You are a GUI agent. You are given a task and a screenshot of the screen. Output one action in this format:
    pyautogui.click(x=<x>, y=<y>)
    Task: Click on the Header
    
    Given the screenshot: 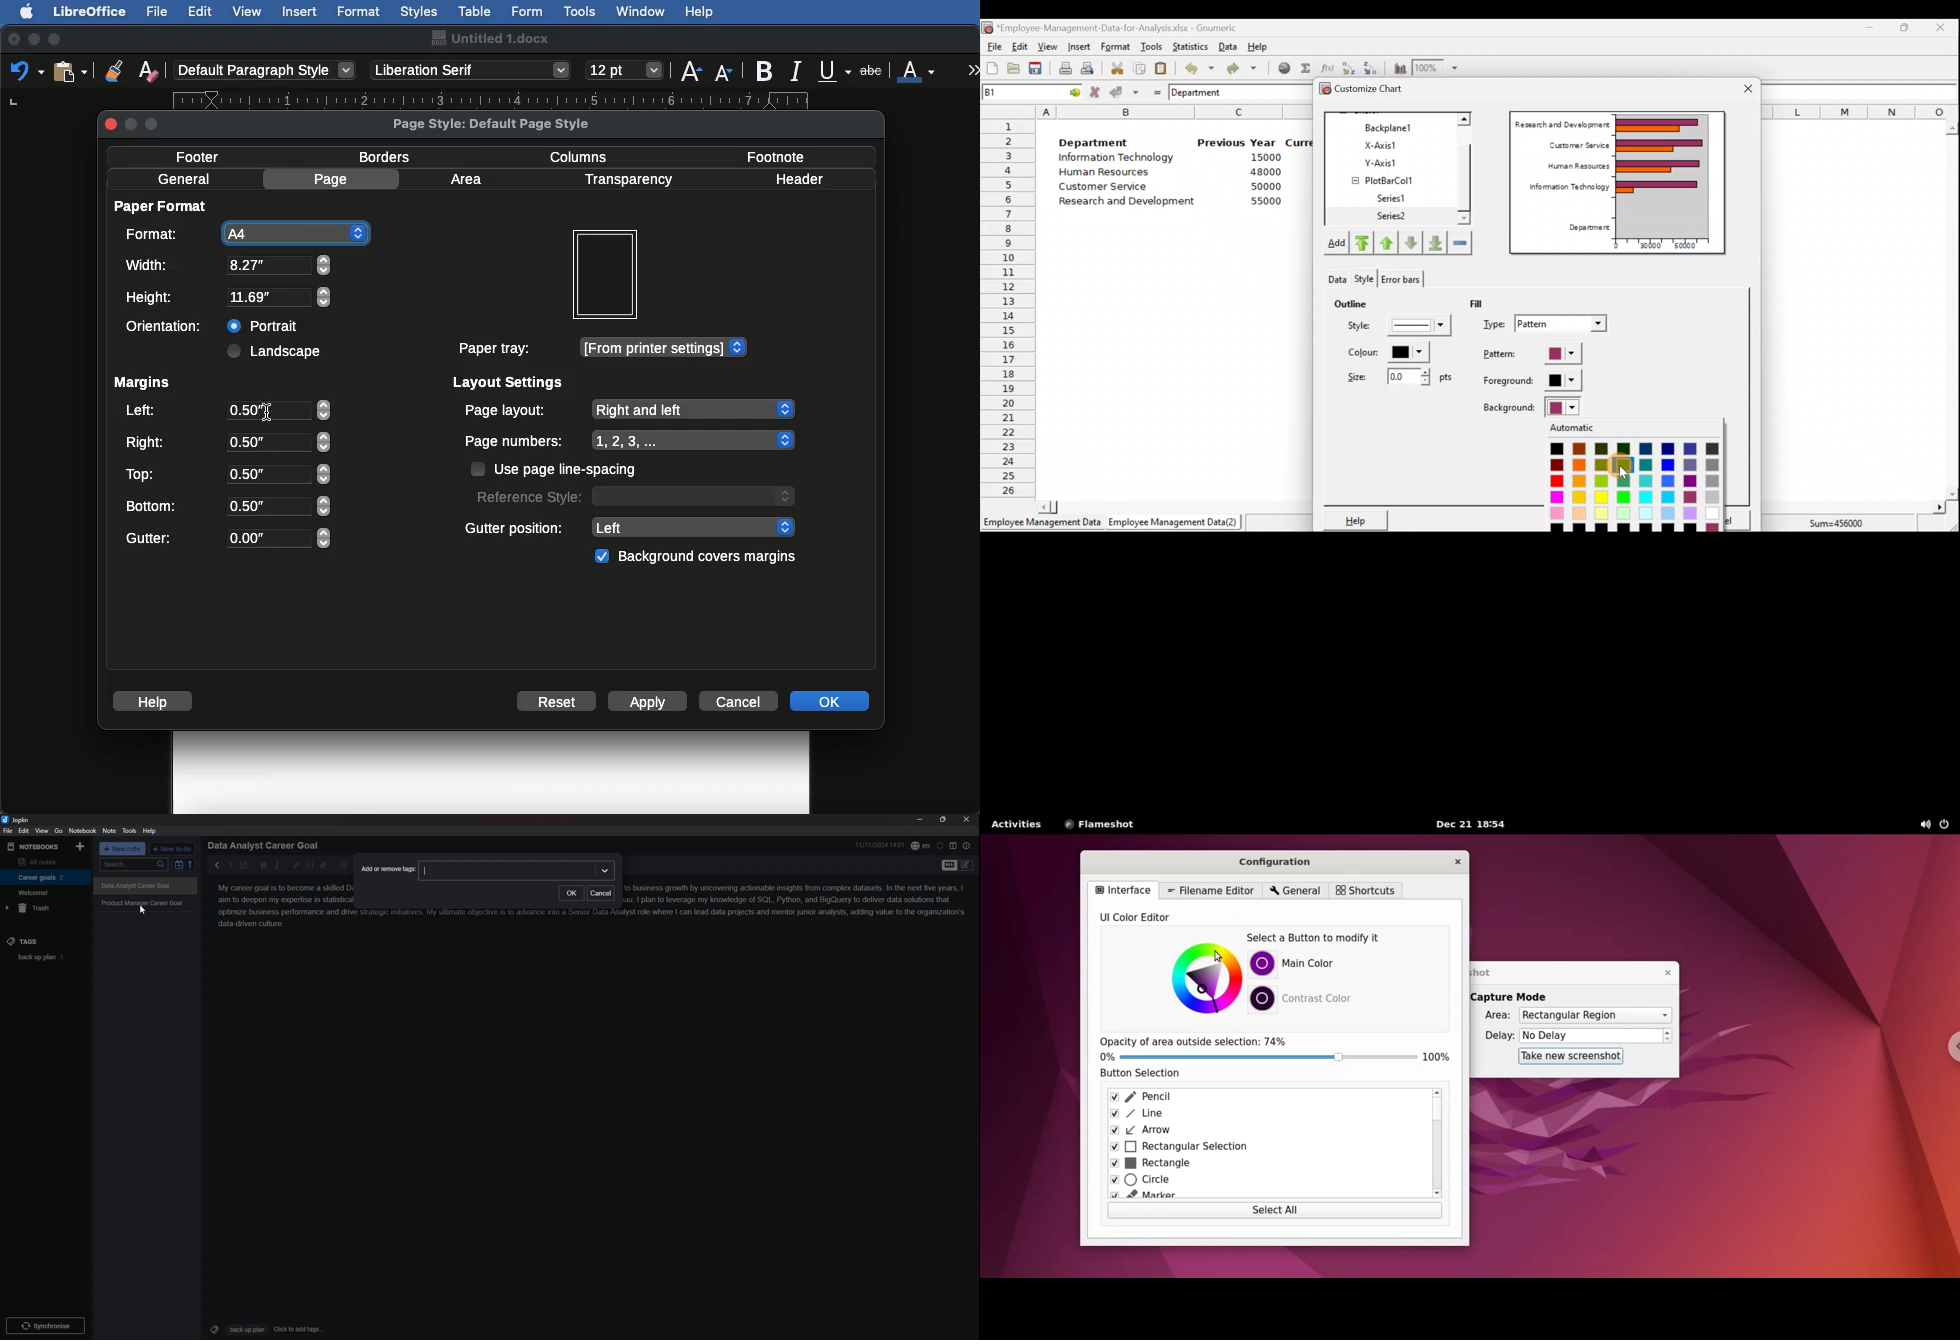 What is the action you would take?
    pyautogui.click(x=799, y=179)
    